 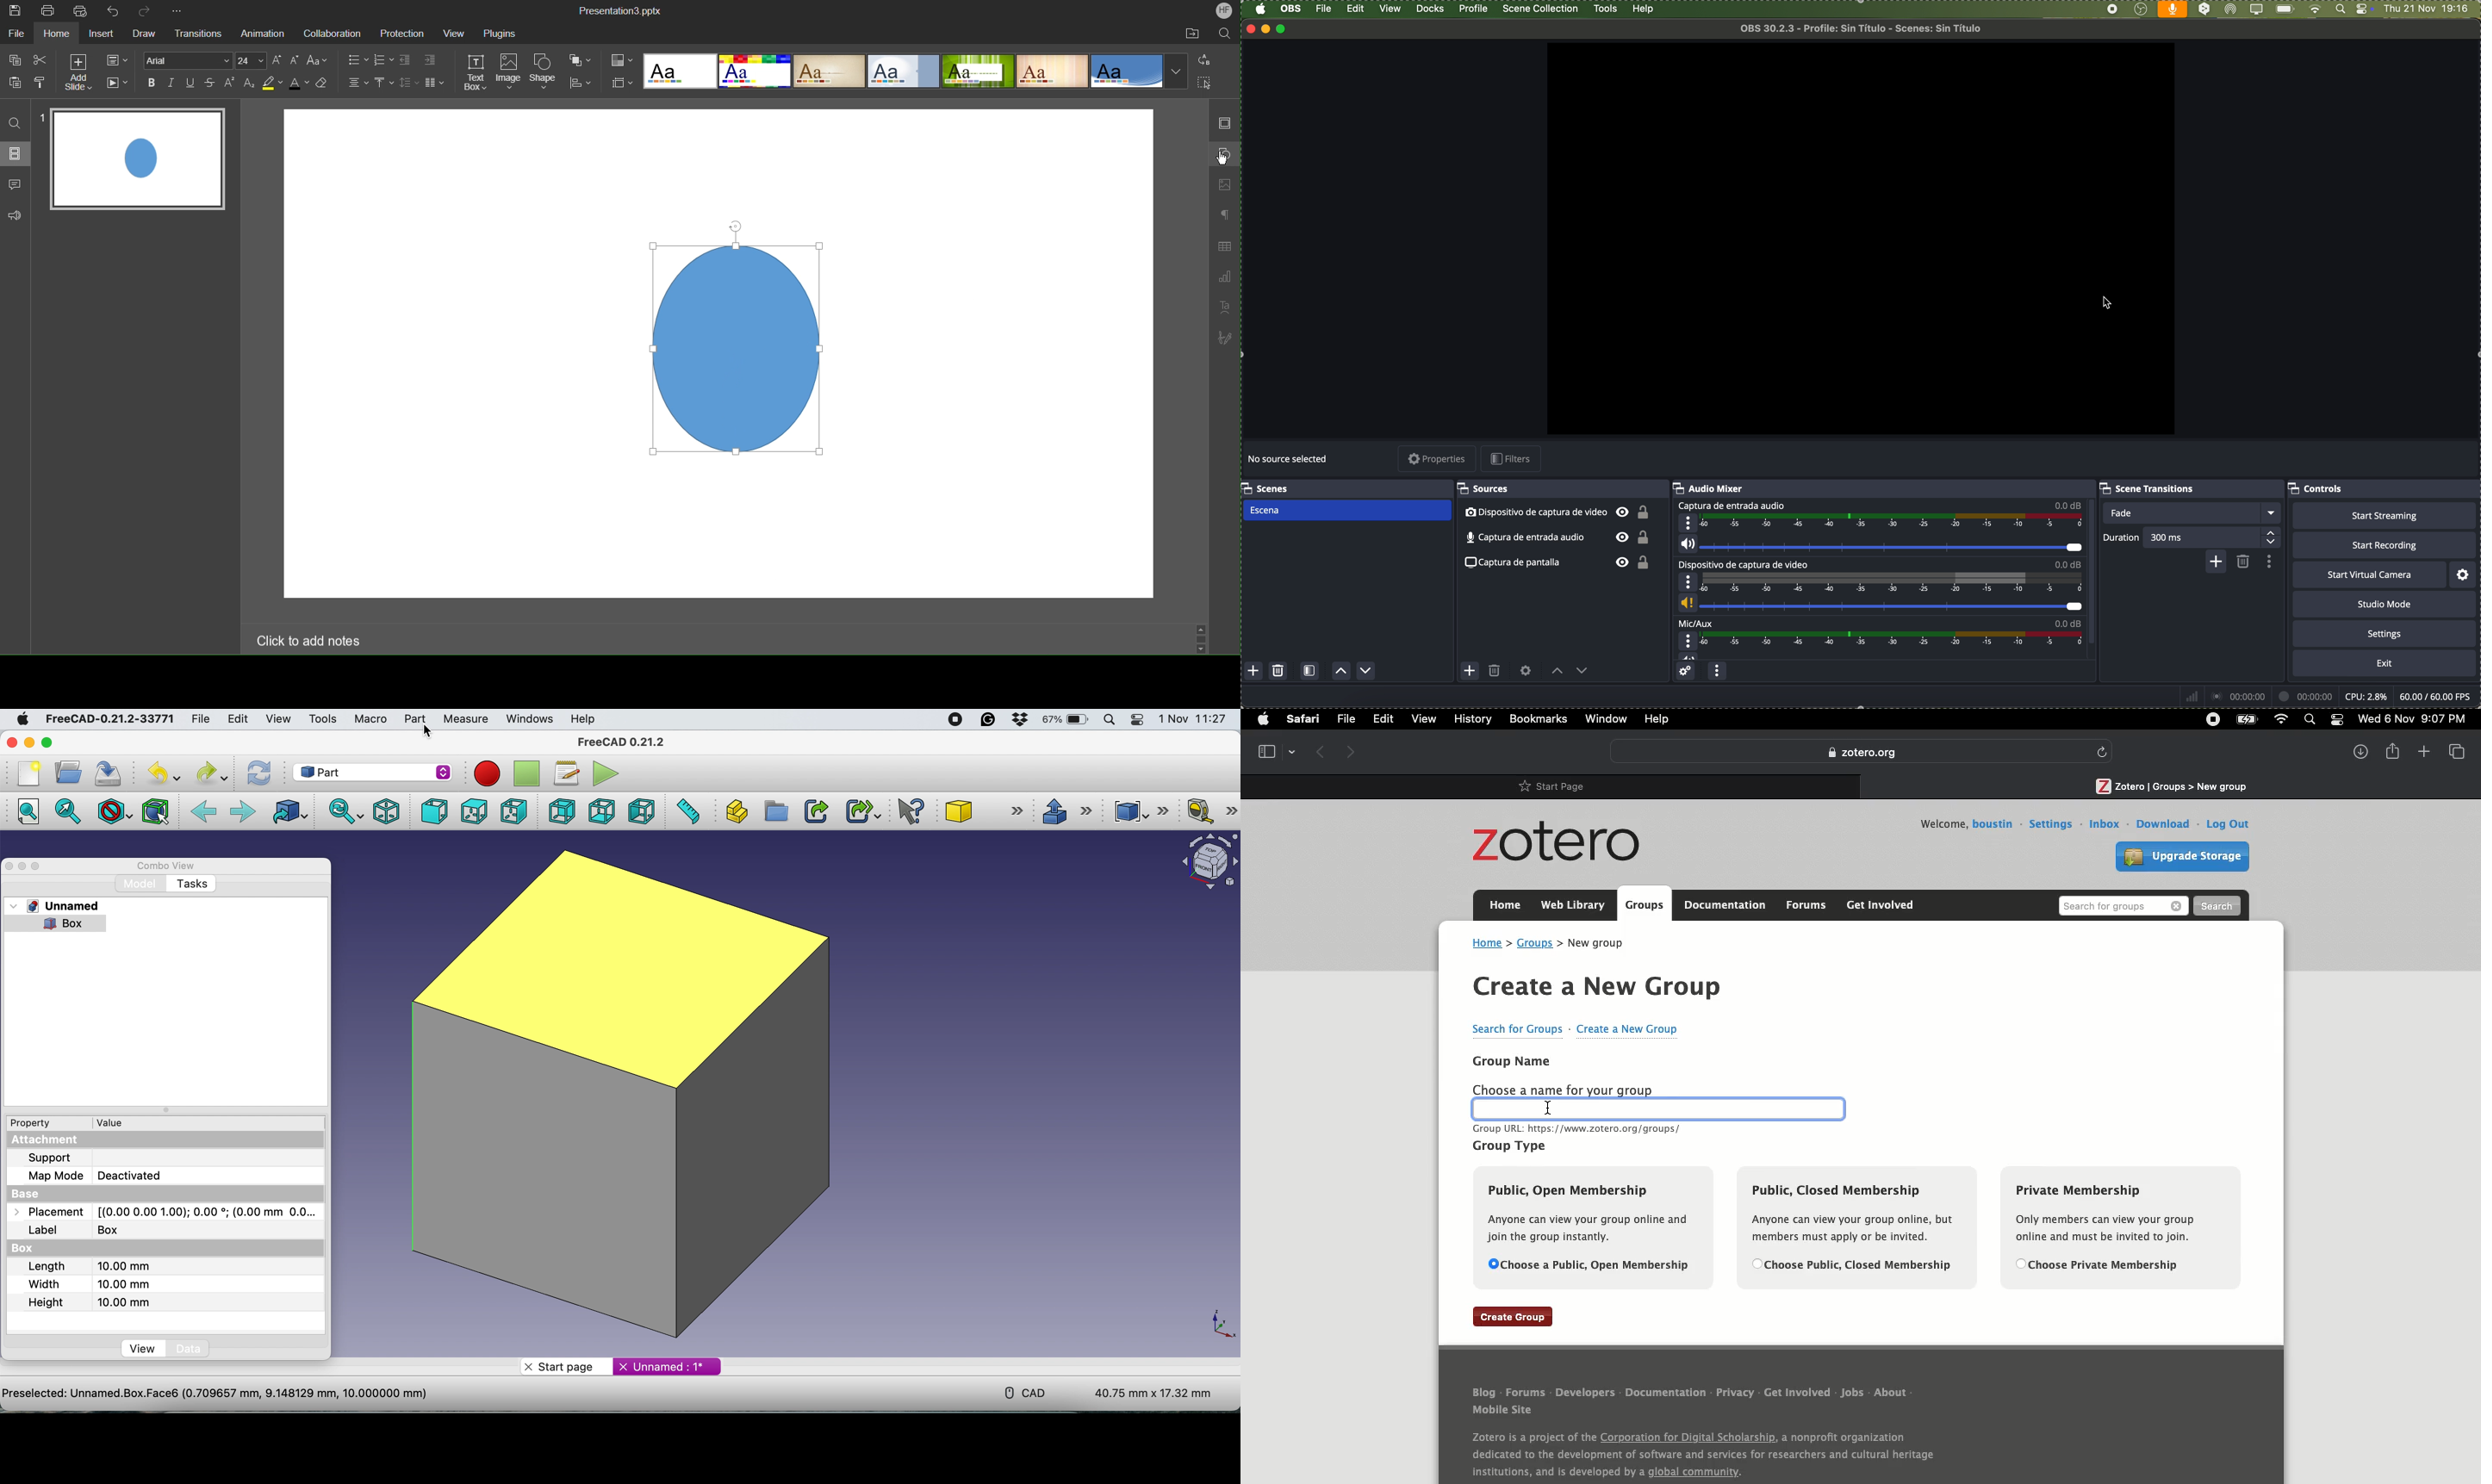 What do you see at coordinates (642, 811) in the screenshot?
I see `left` at bounding box center [642, 811].